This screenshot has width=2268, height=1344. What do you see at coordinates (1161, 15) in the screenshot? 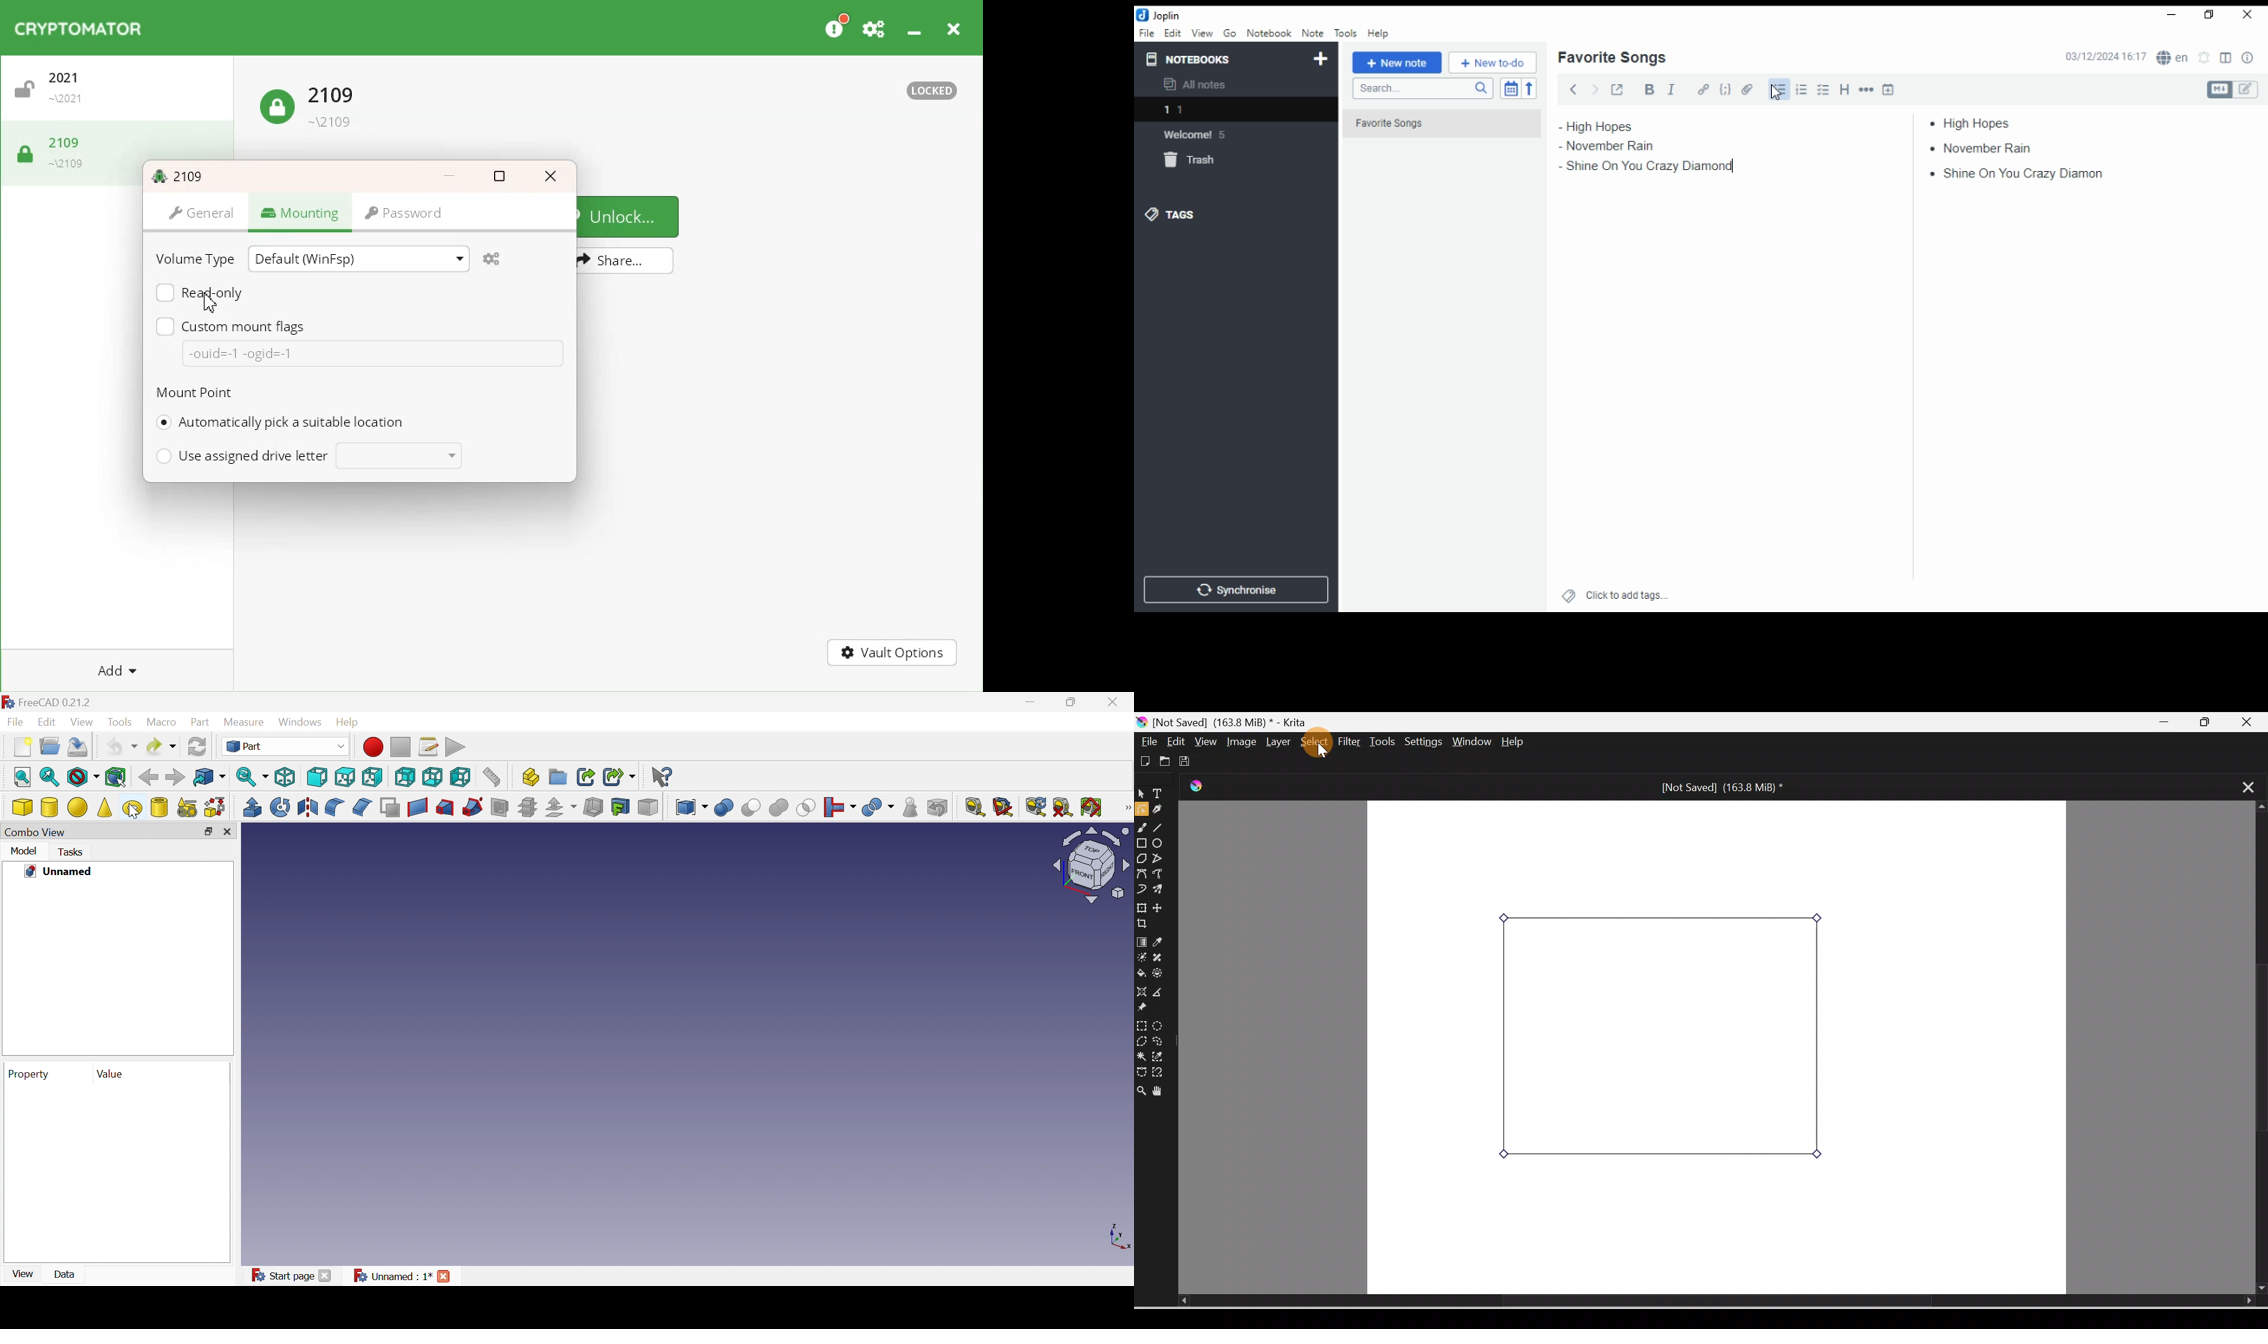
I see `icon` at bounding box center [1161, 15].